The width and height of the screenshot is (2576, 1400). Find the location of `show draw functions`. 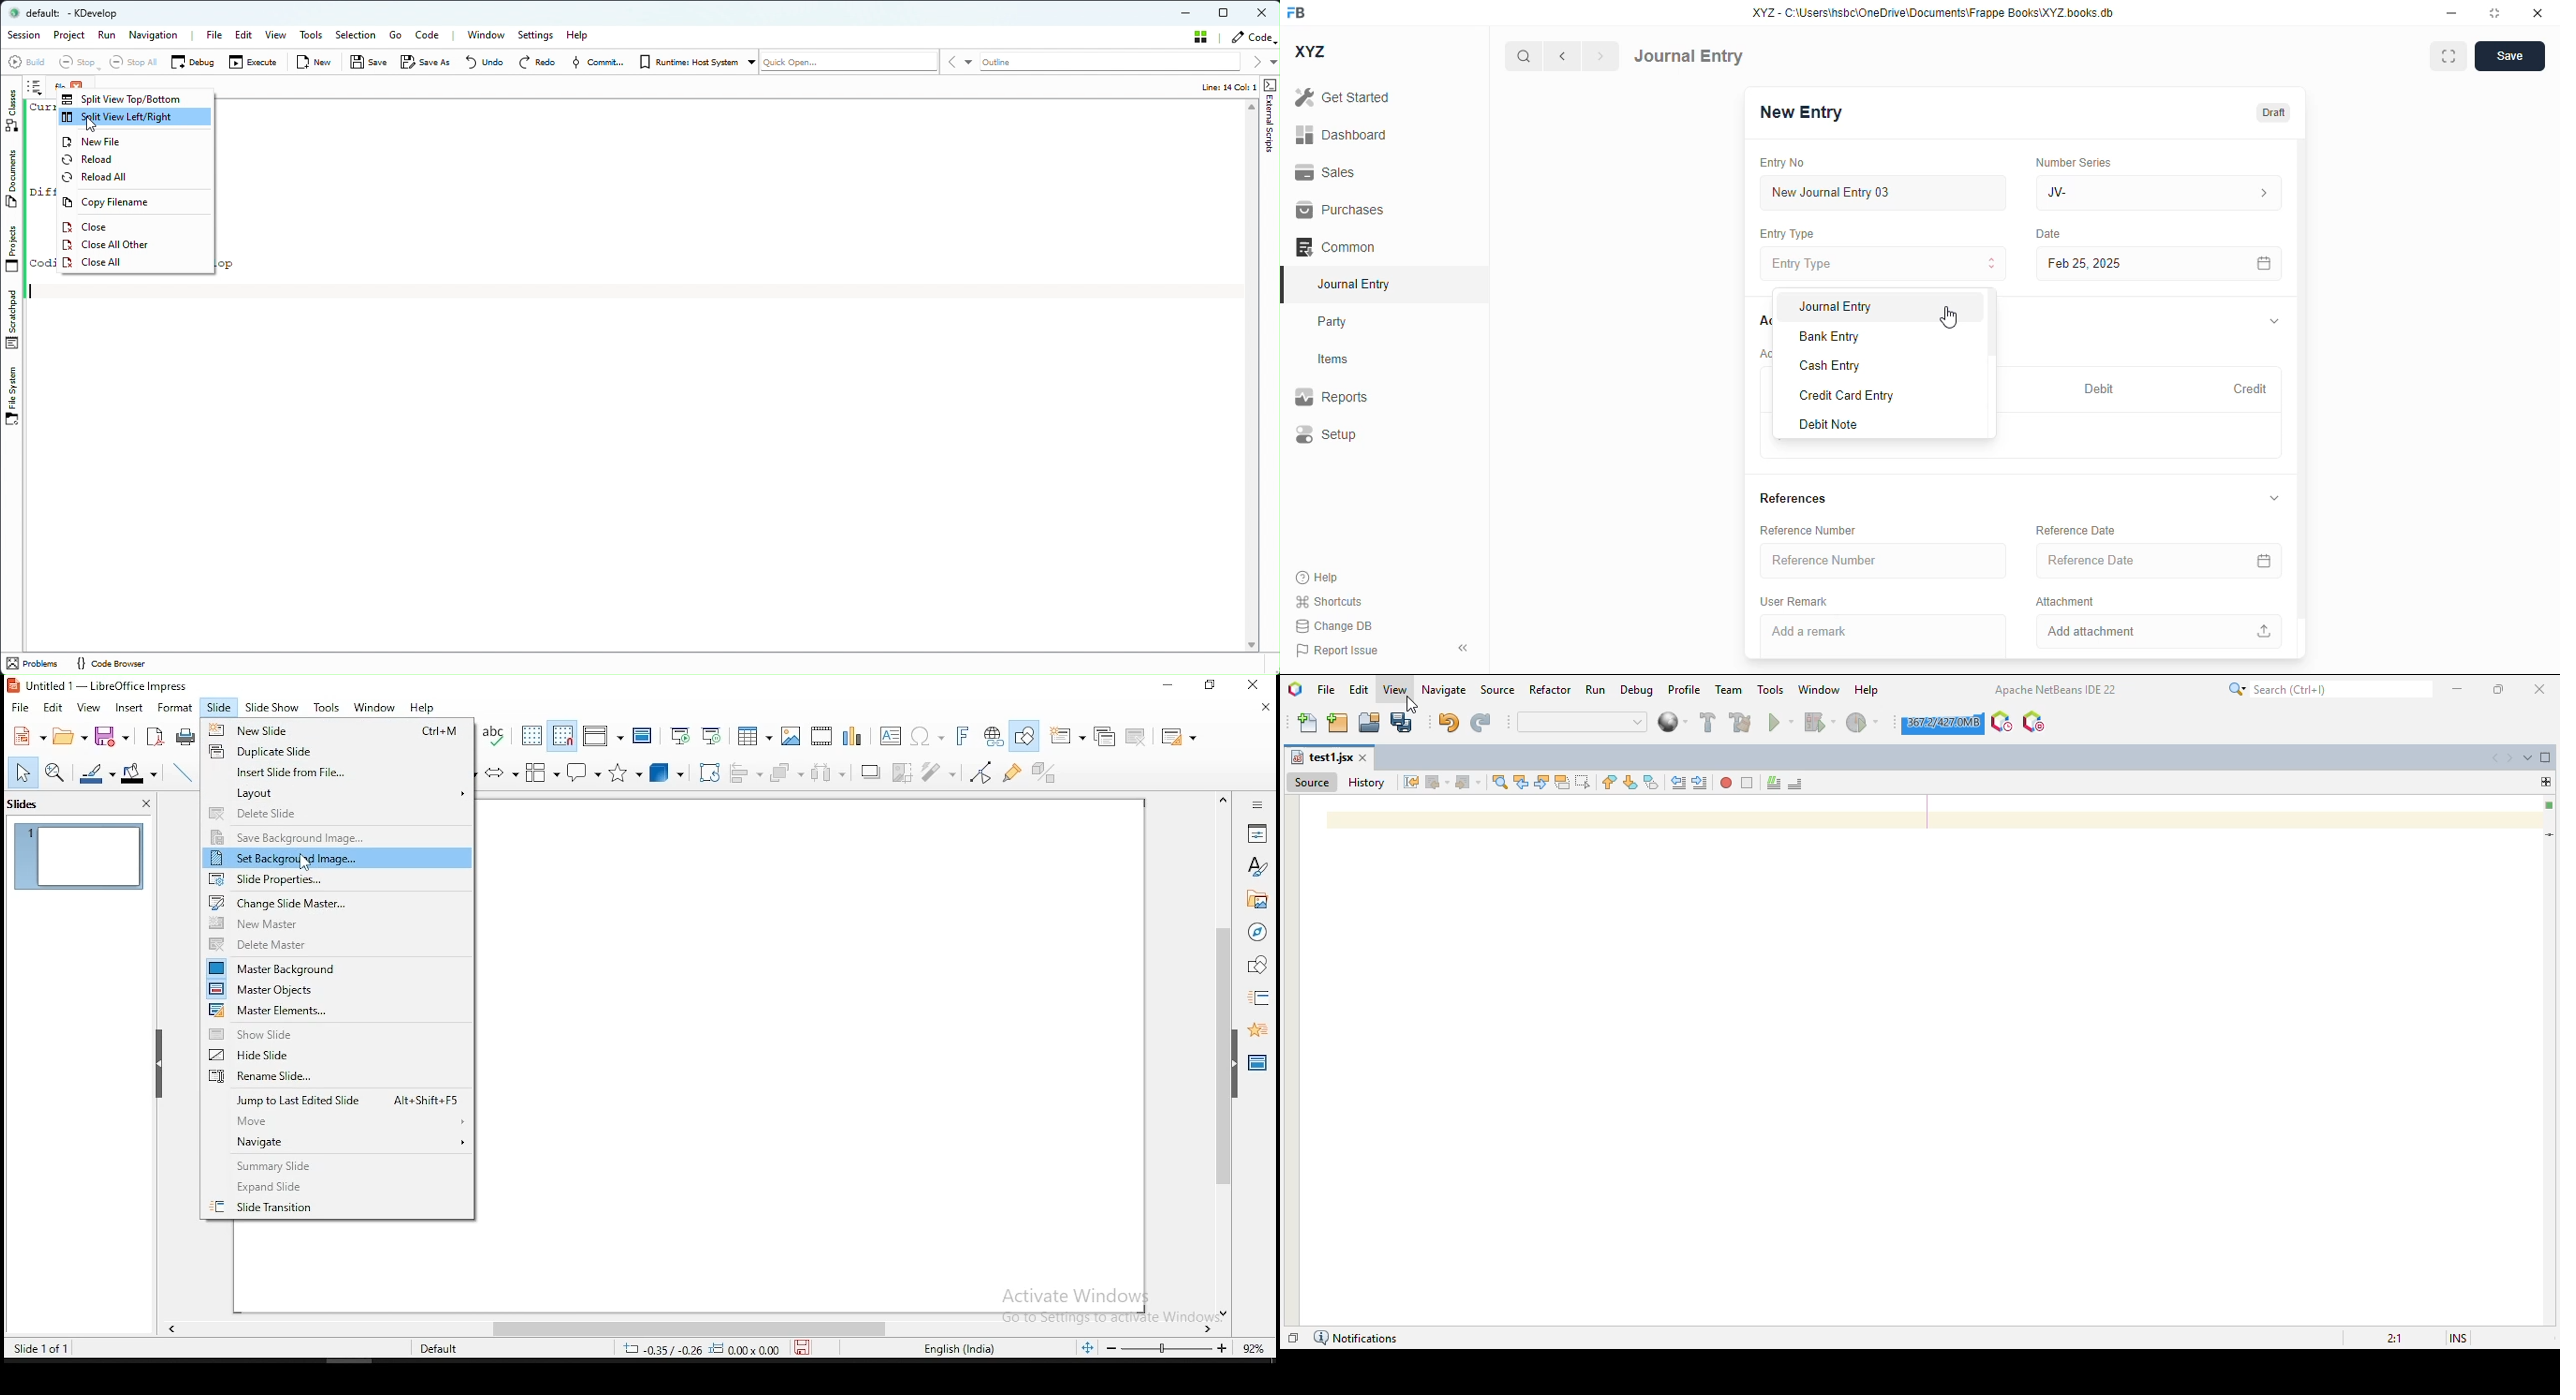

show draw functions is located at coordinates (1024, 735).